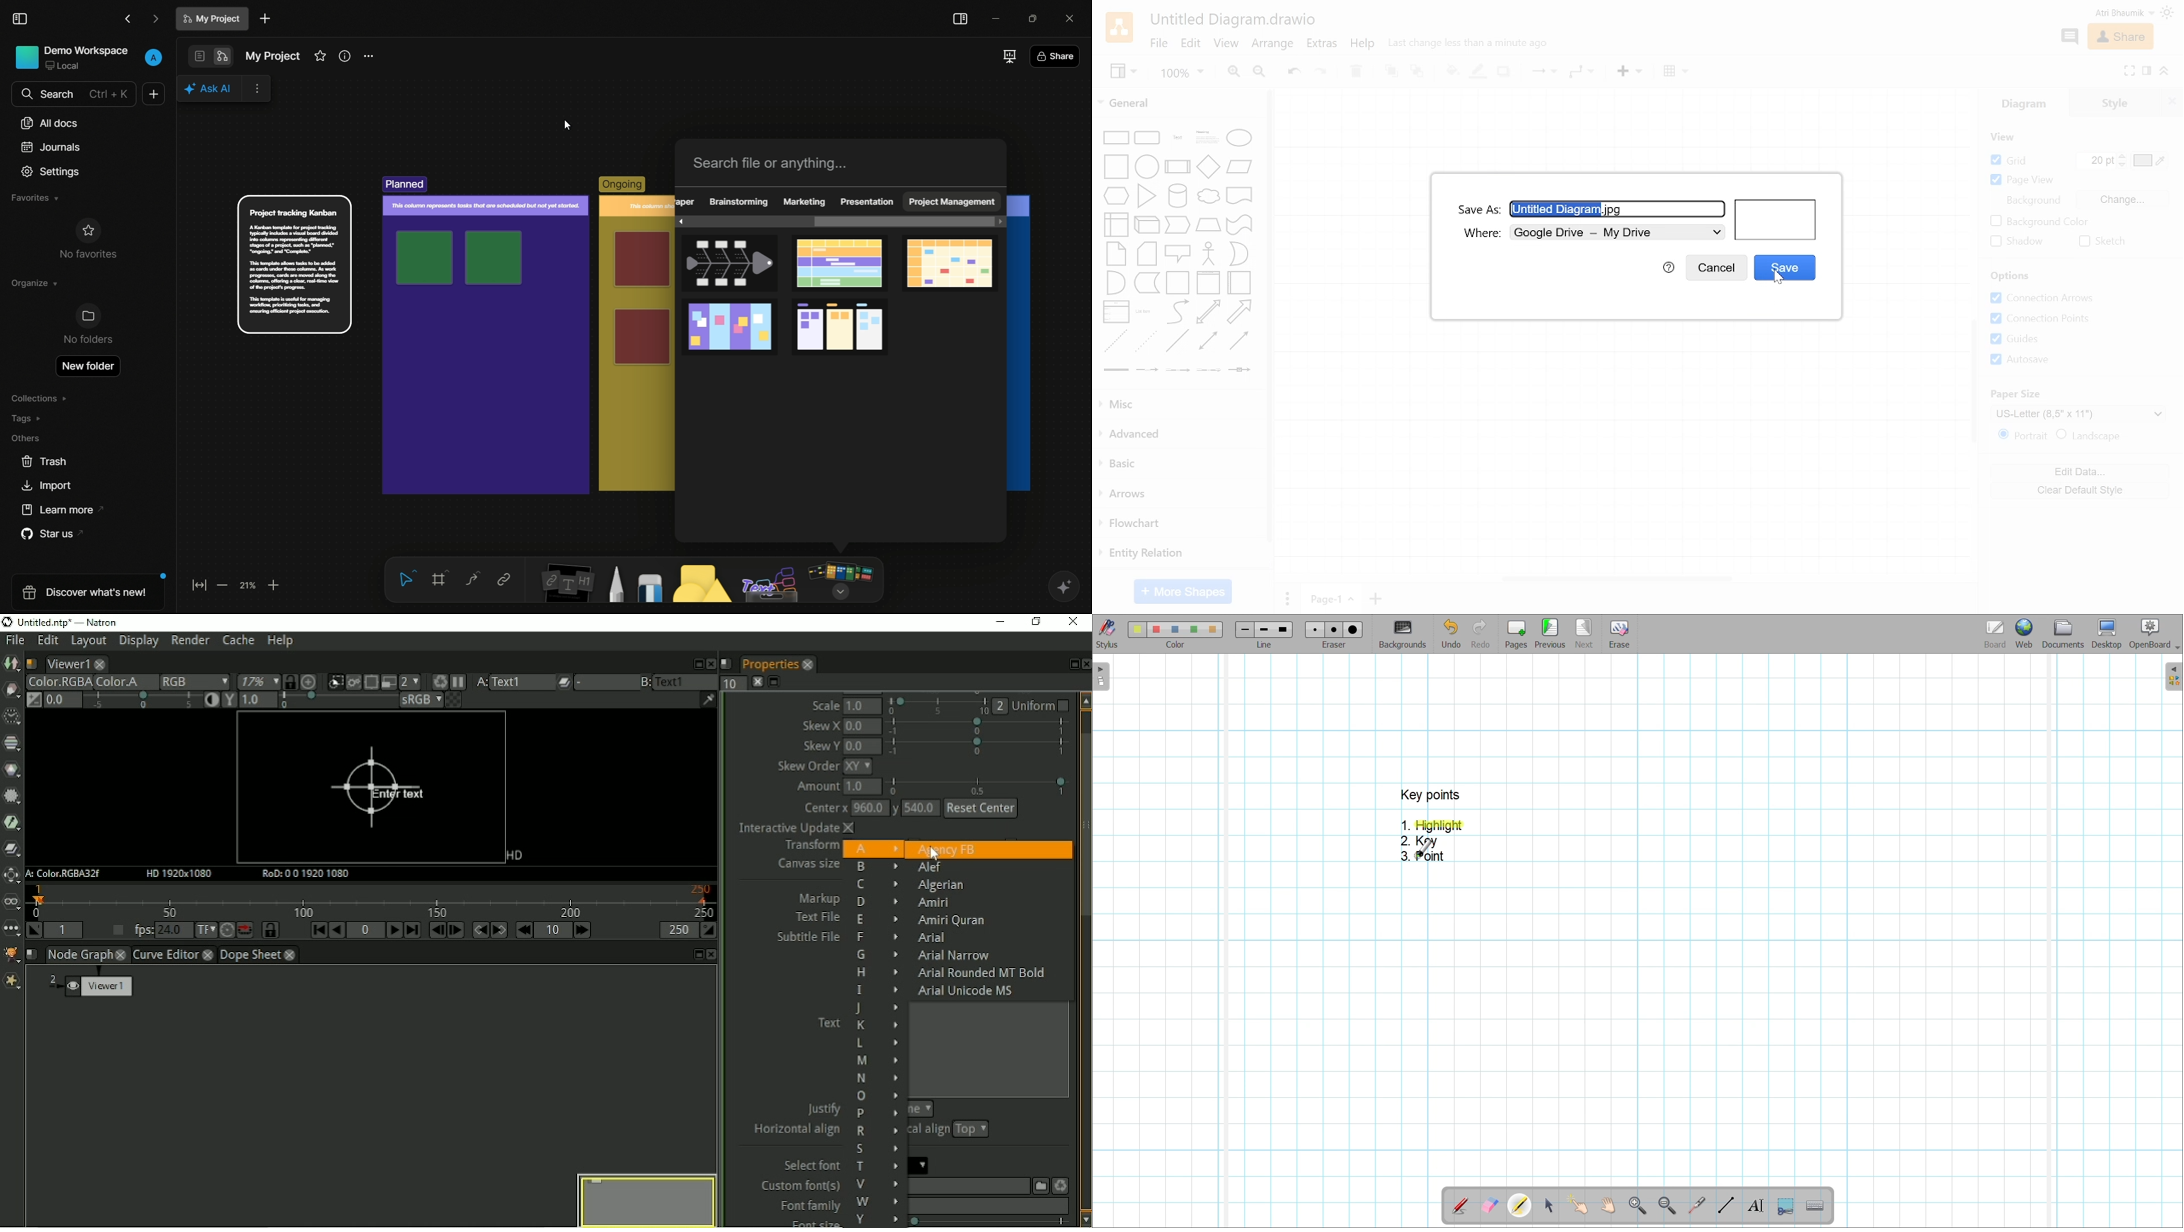 Image resolution: width=2184 pixels, height=1232 pixels. I want to click on discover what's new, so click(91, 591).